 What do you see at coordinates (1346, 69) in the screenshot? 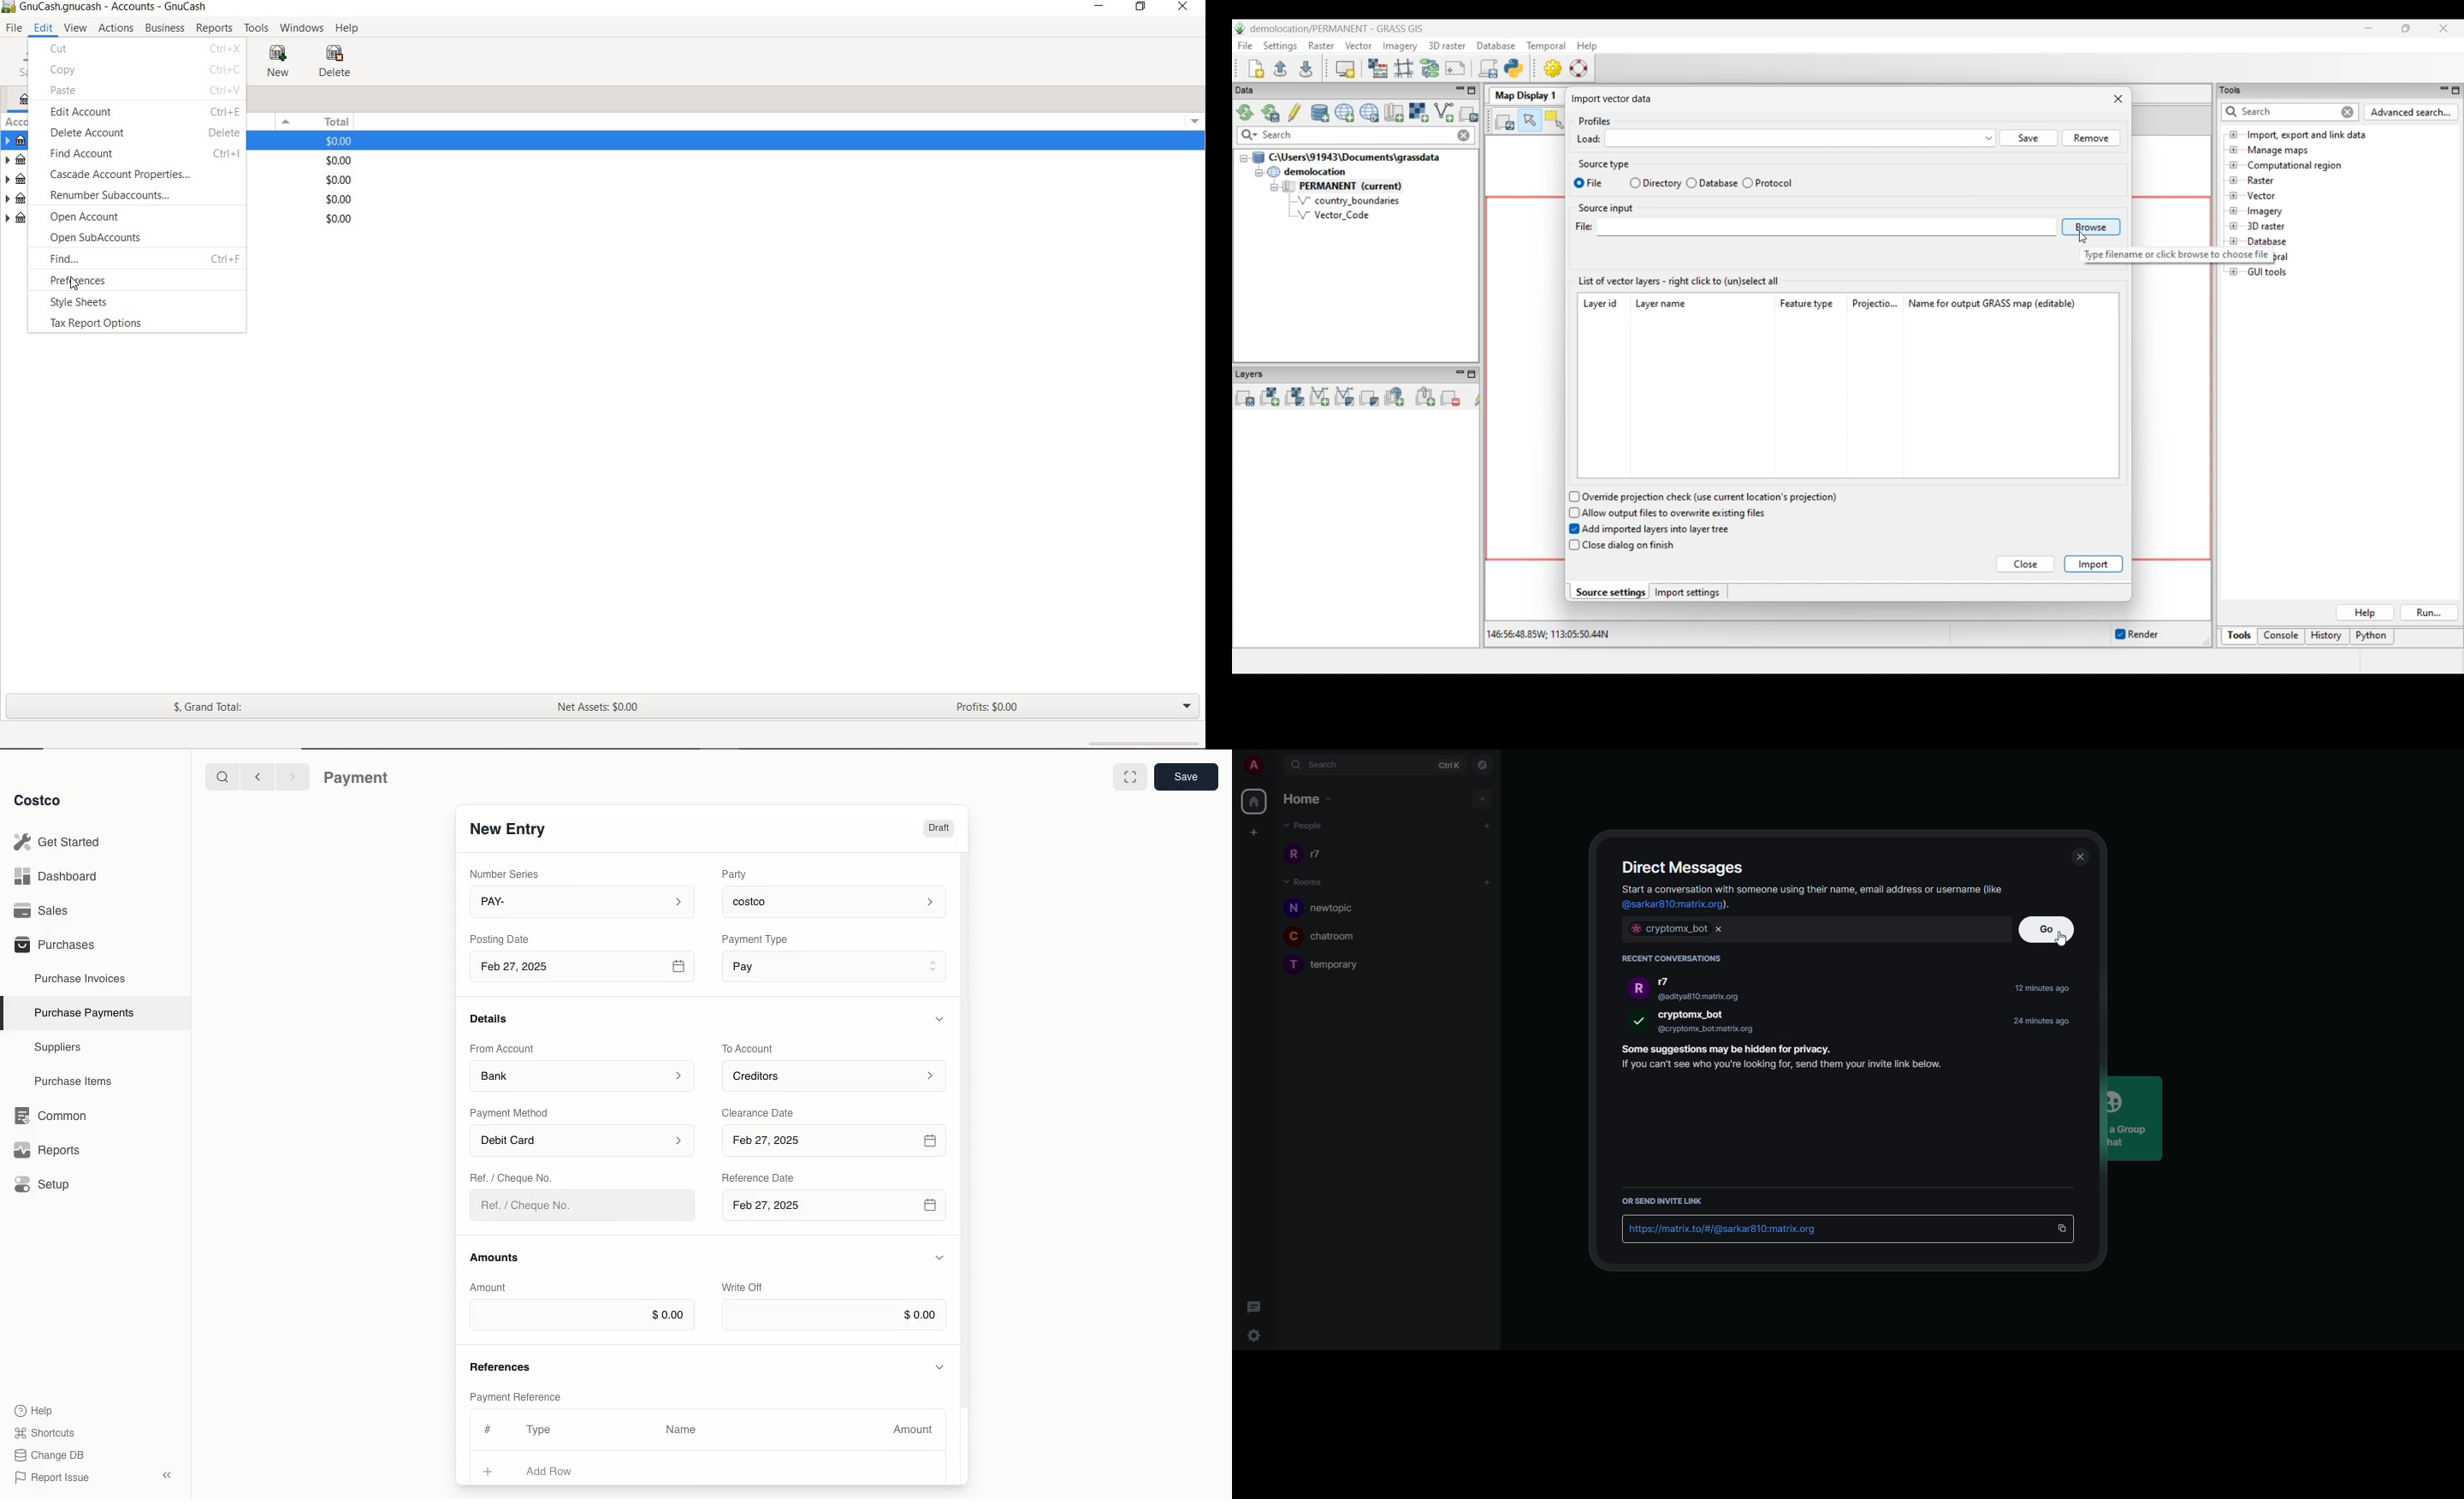
I see `Start new map display` at bounding box center [1346, 69].